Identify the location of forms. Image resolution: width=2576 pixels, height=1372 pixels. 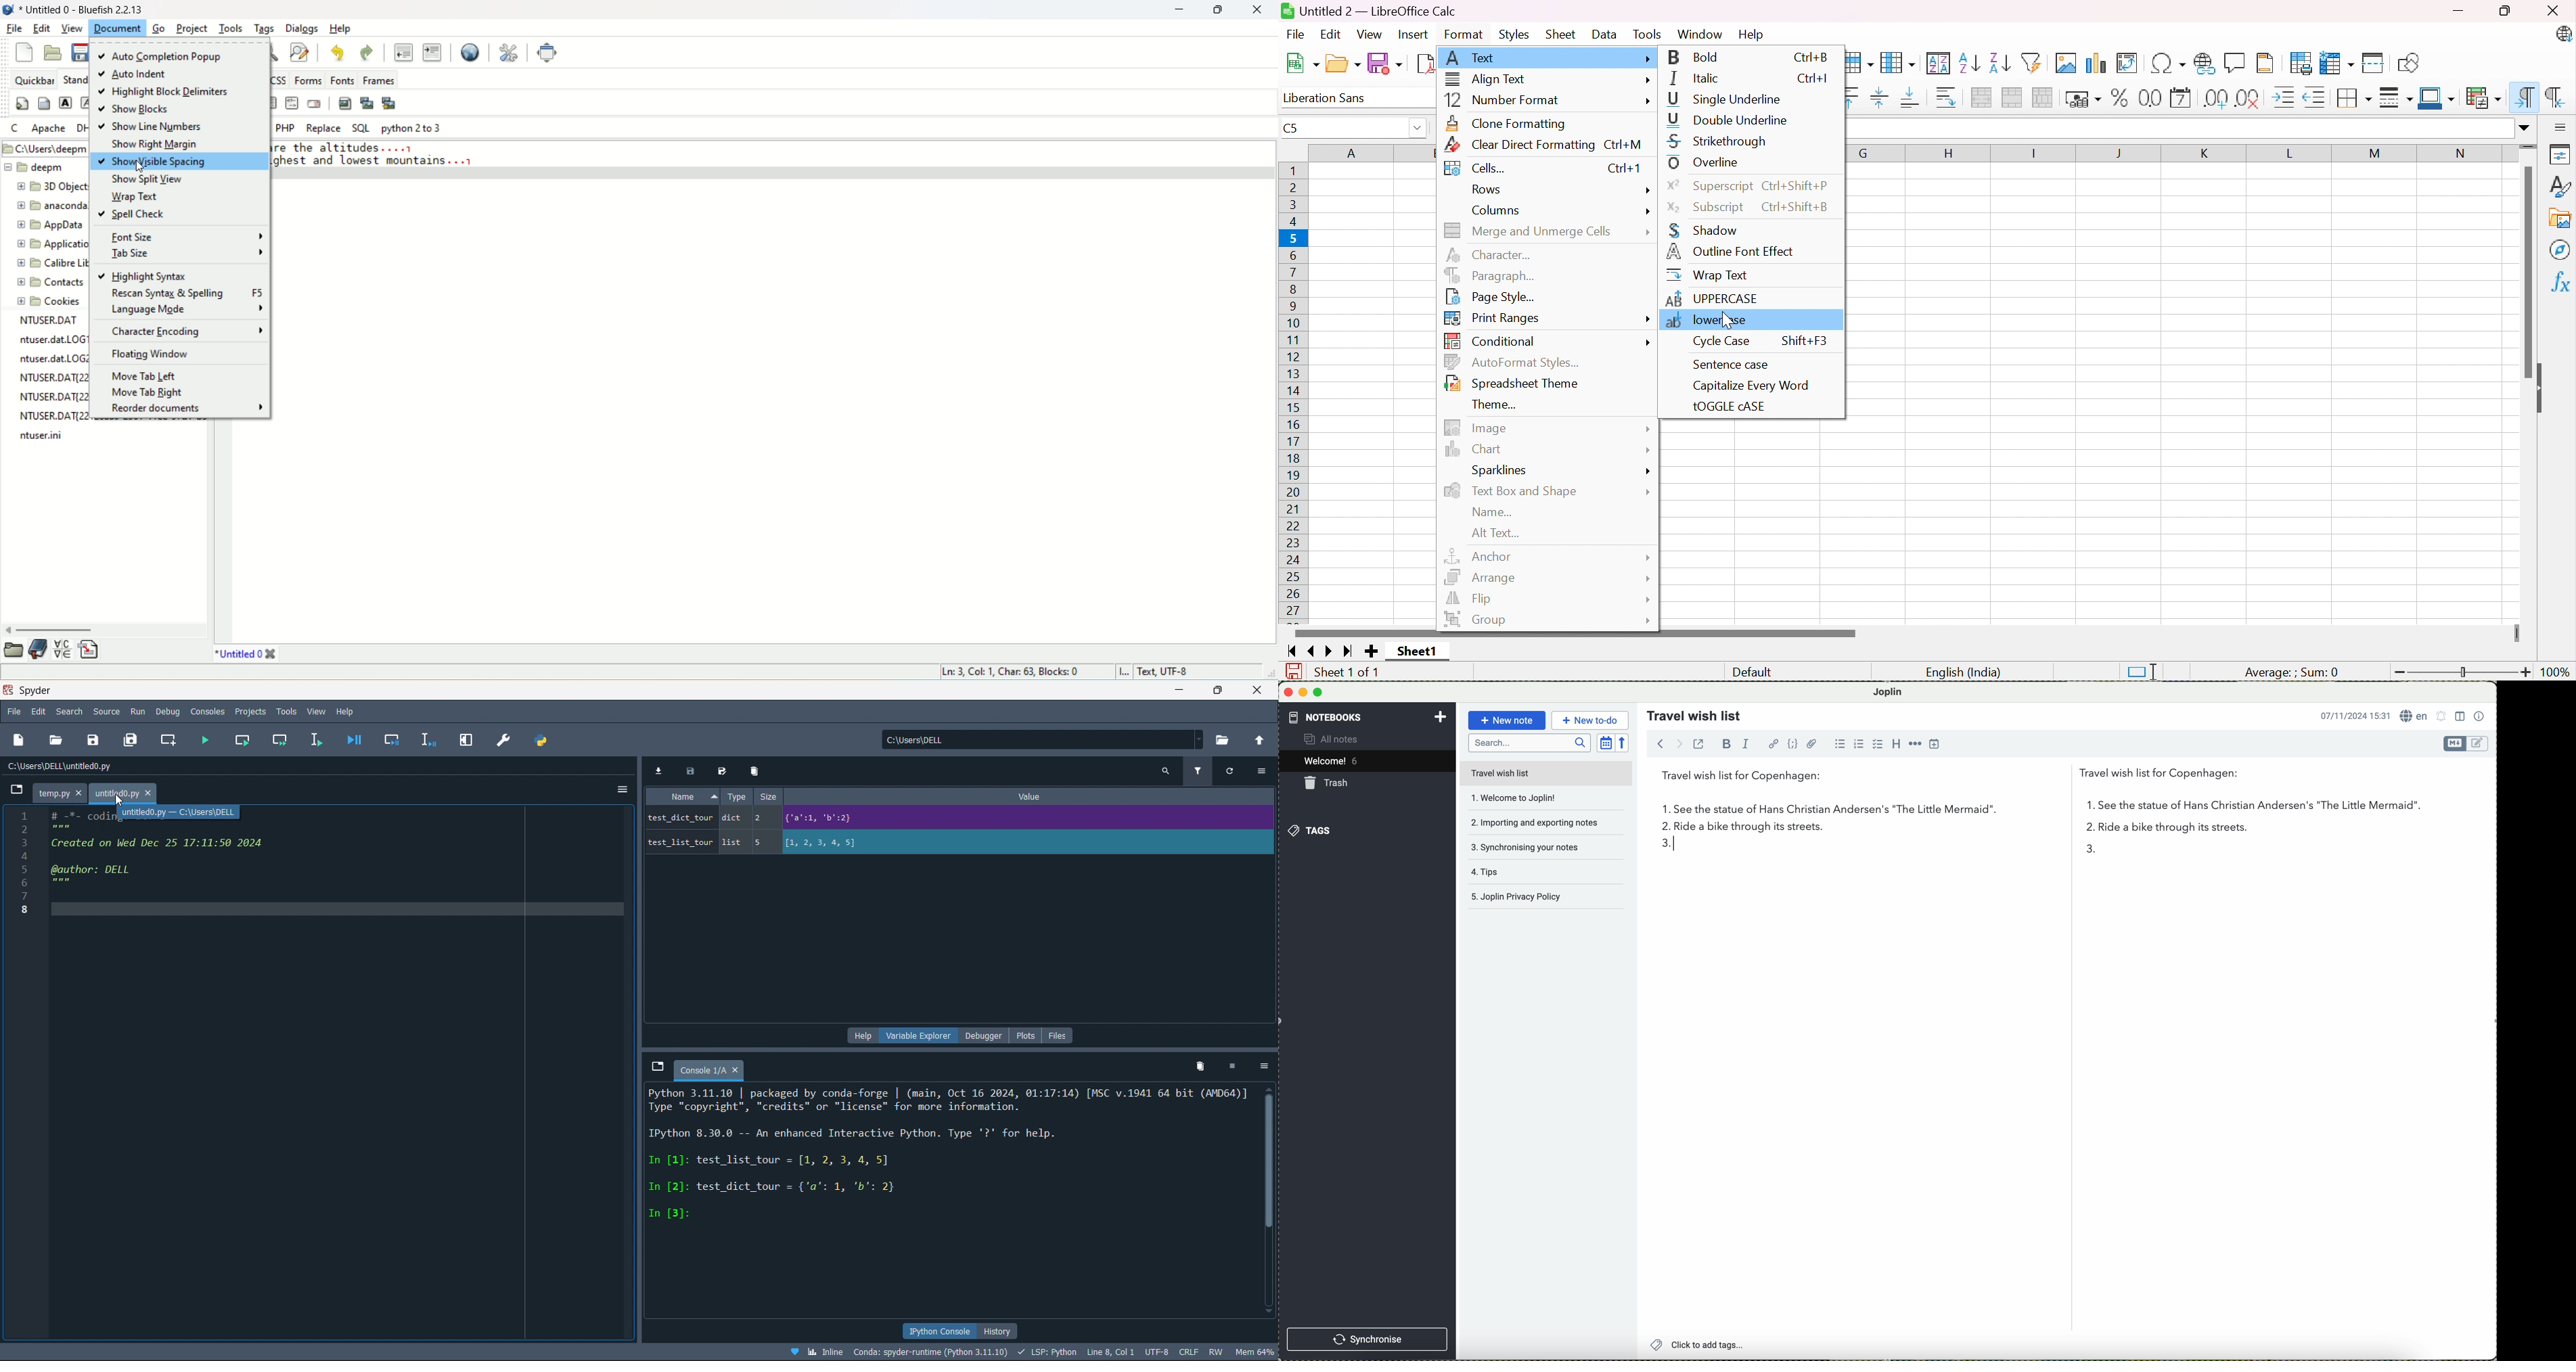
(306, 78).